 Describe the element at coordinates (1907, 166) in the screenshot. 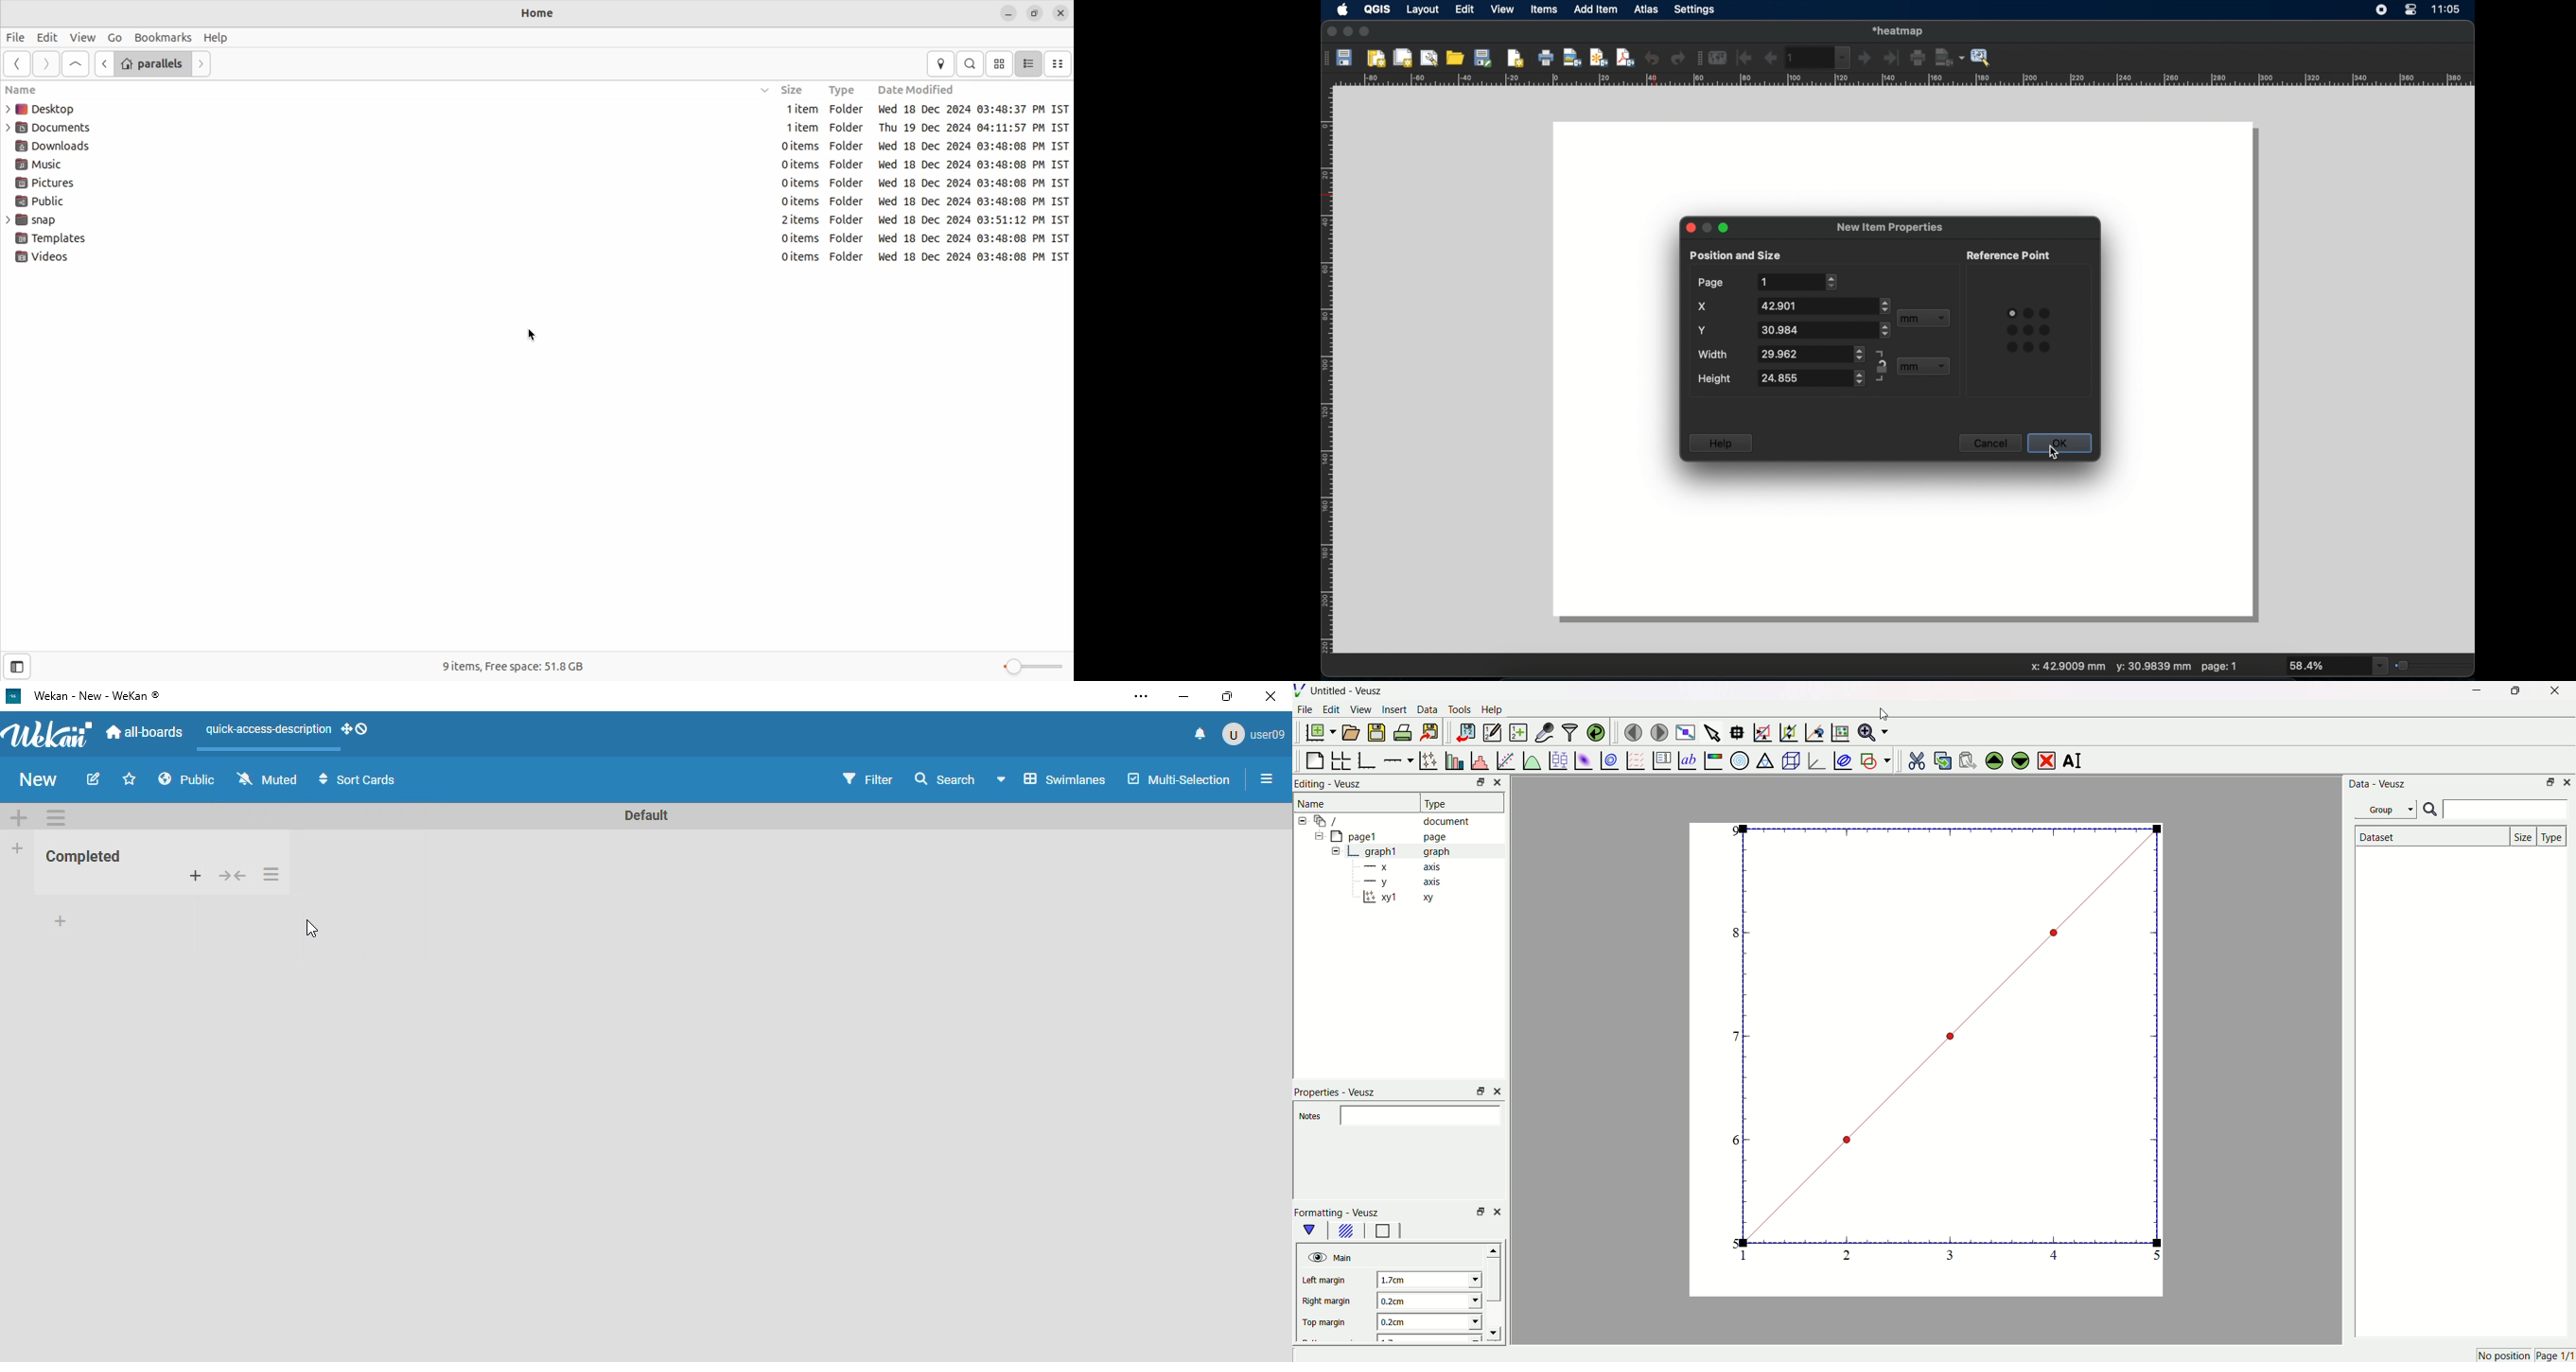

I see `blank layout` at that location.